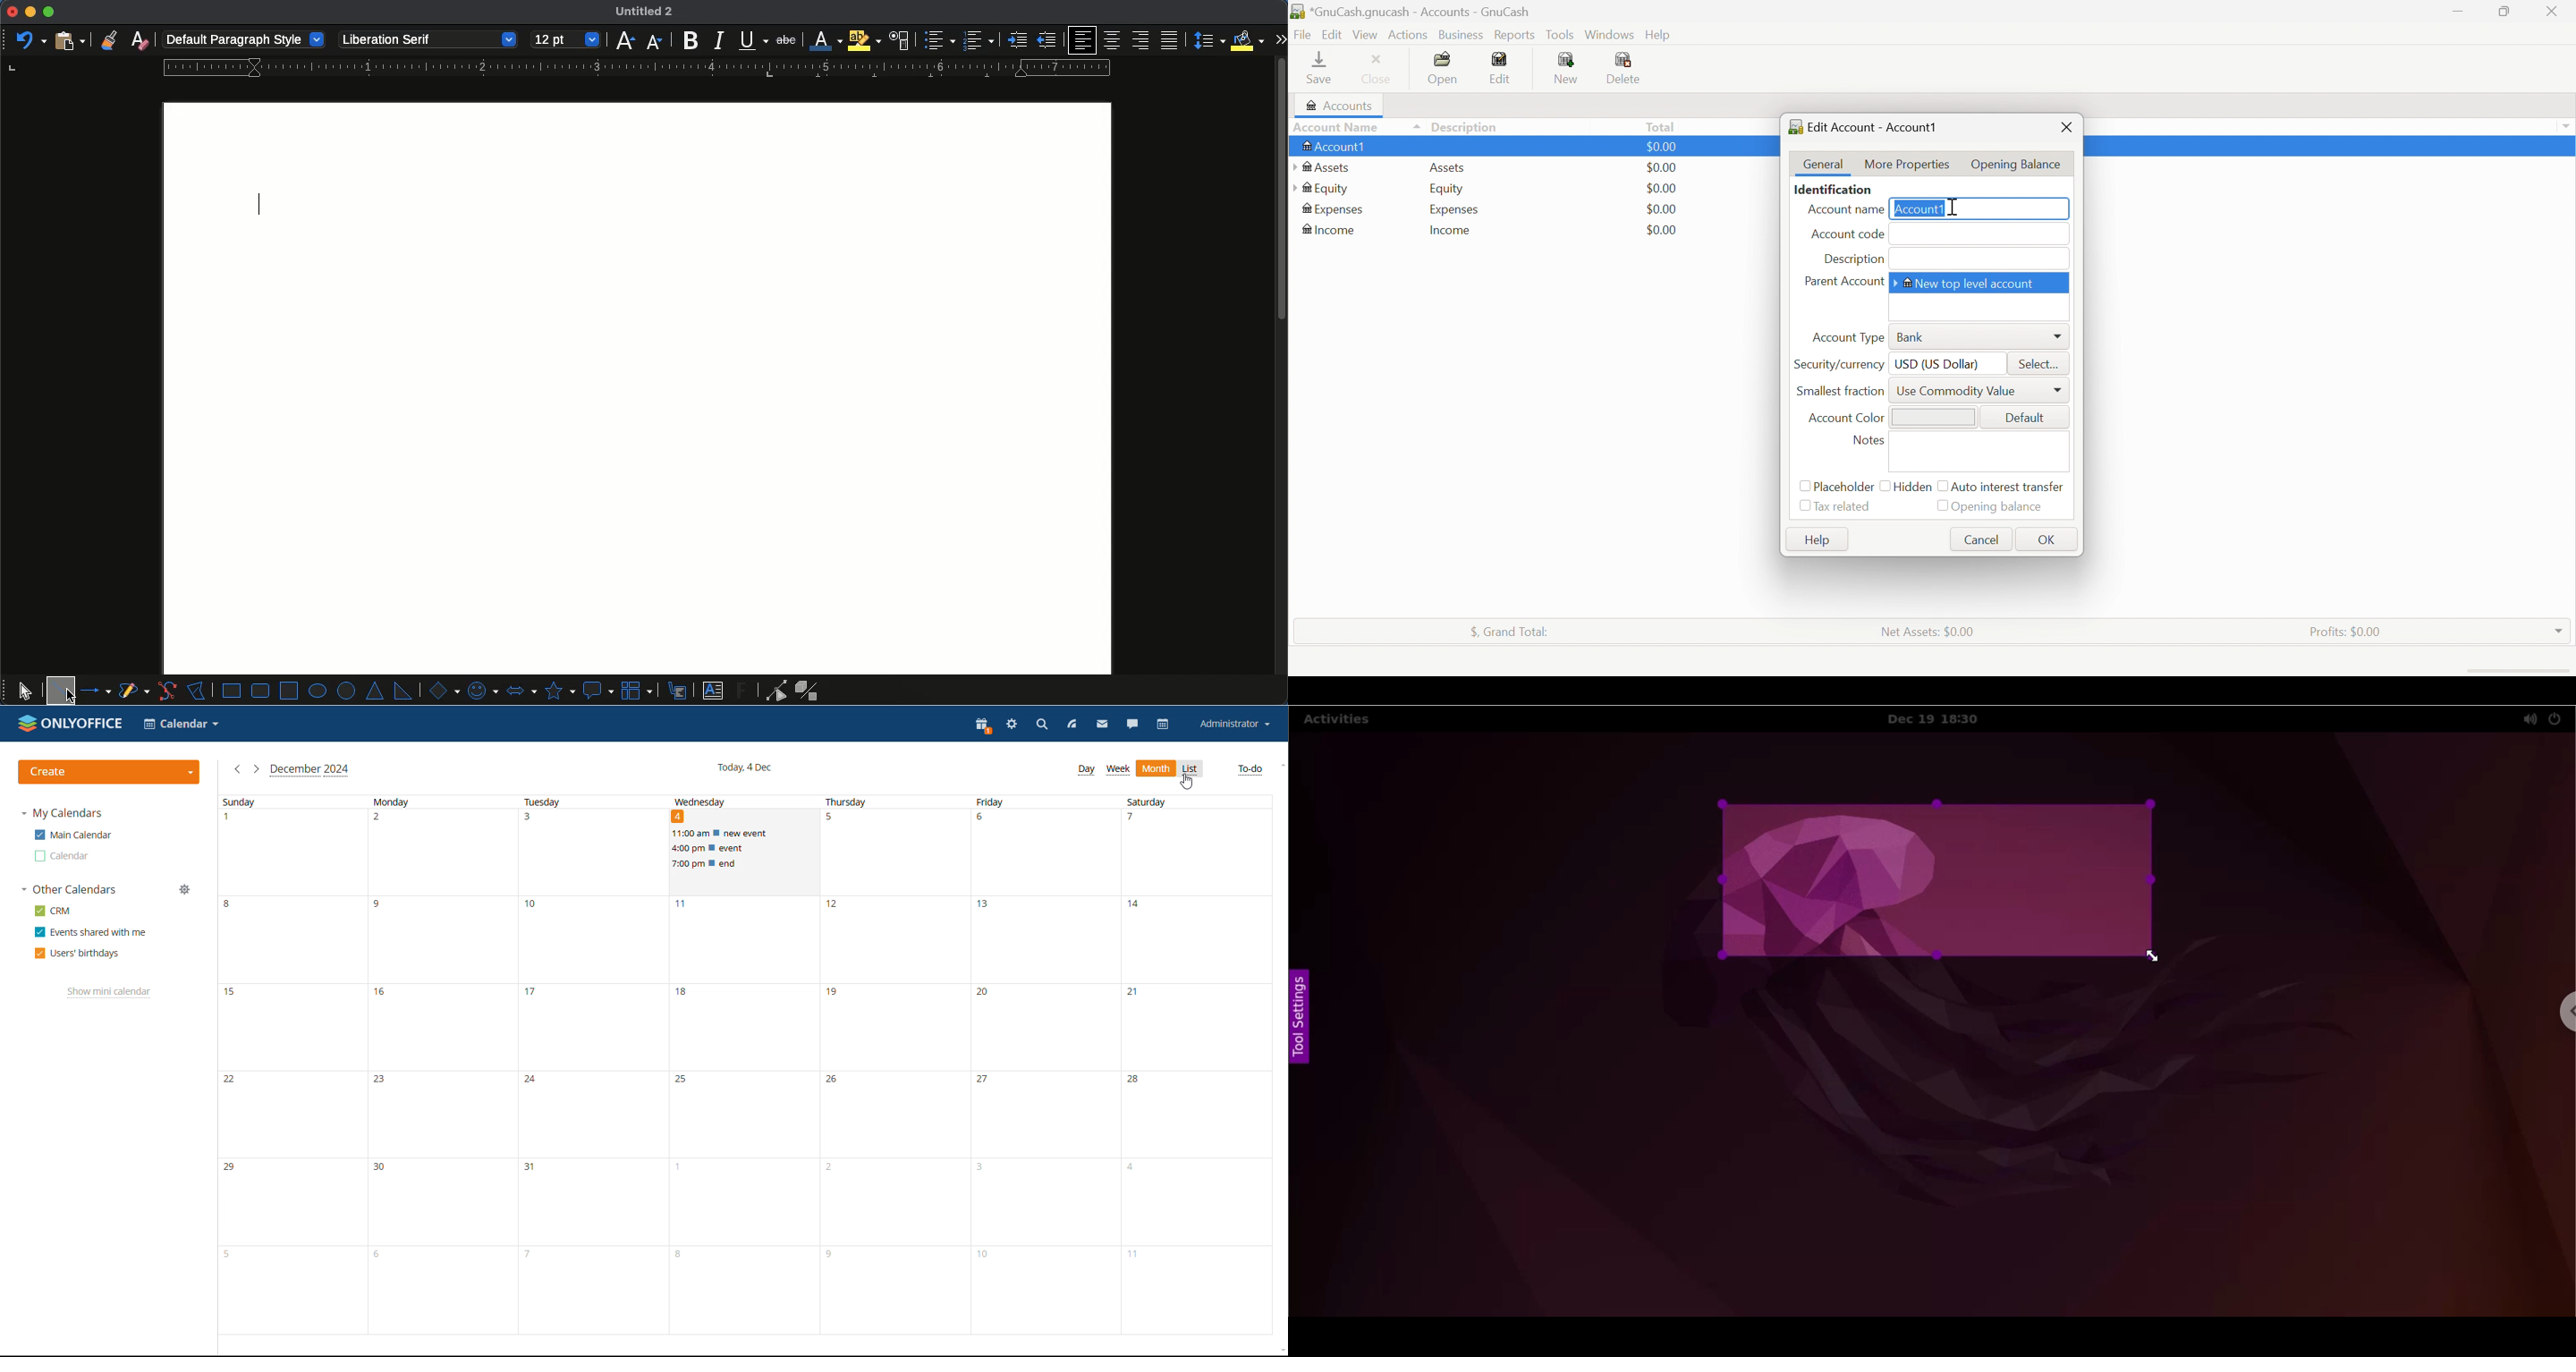  I want to click on General, so click(1824, 164).